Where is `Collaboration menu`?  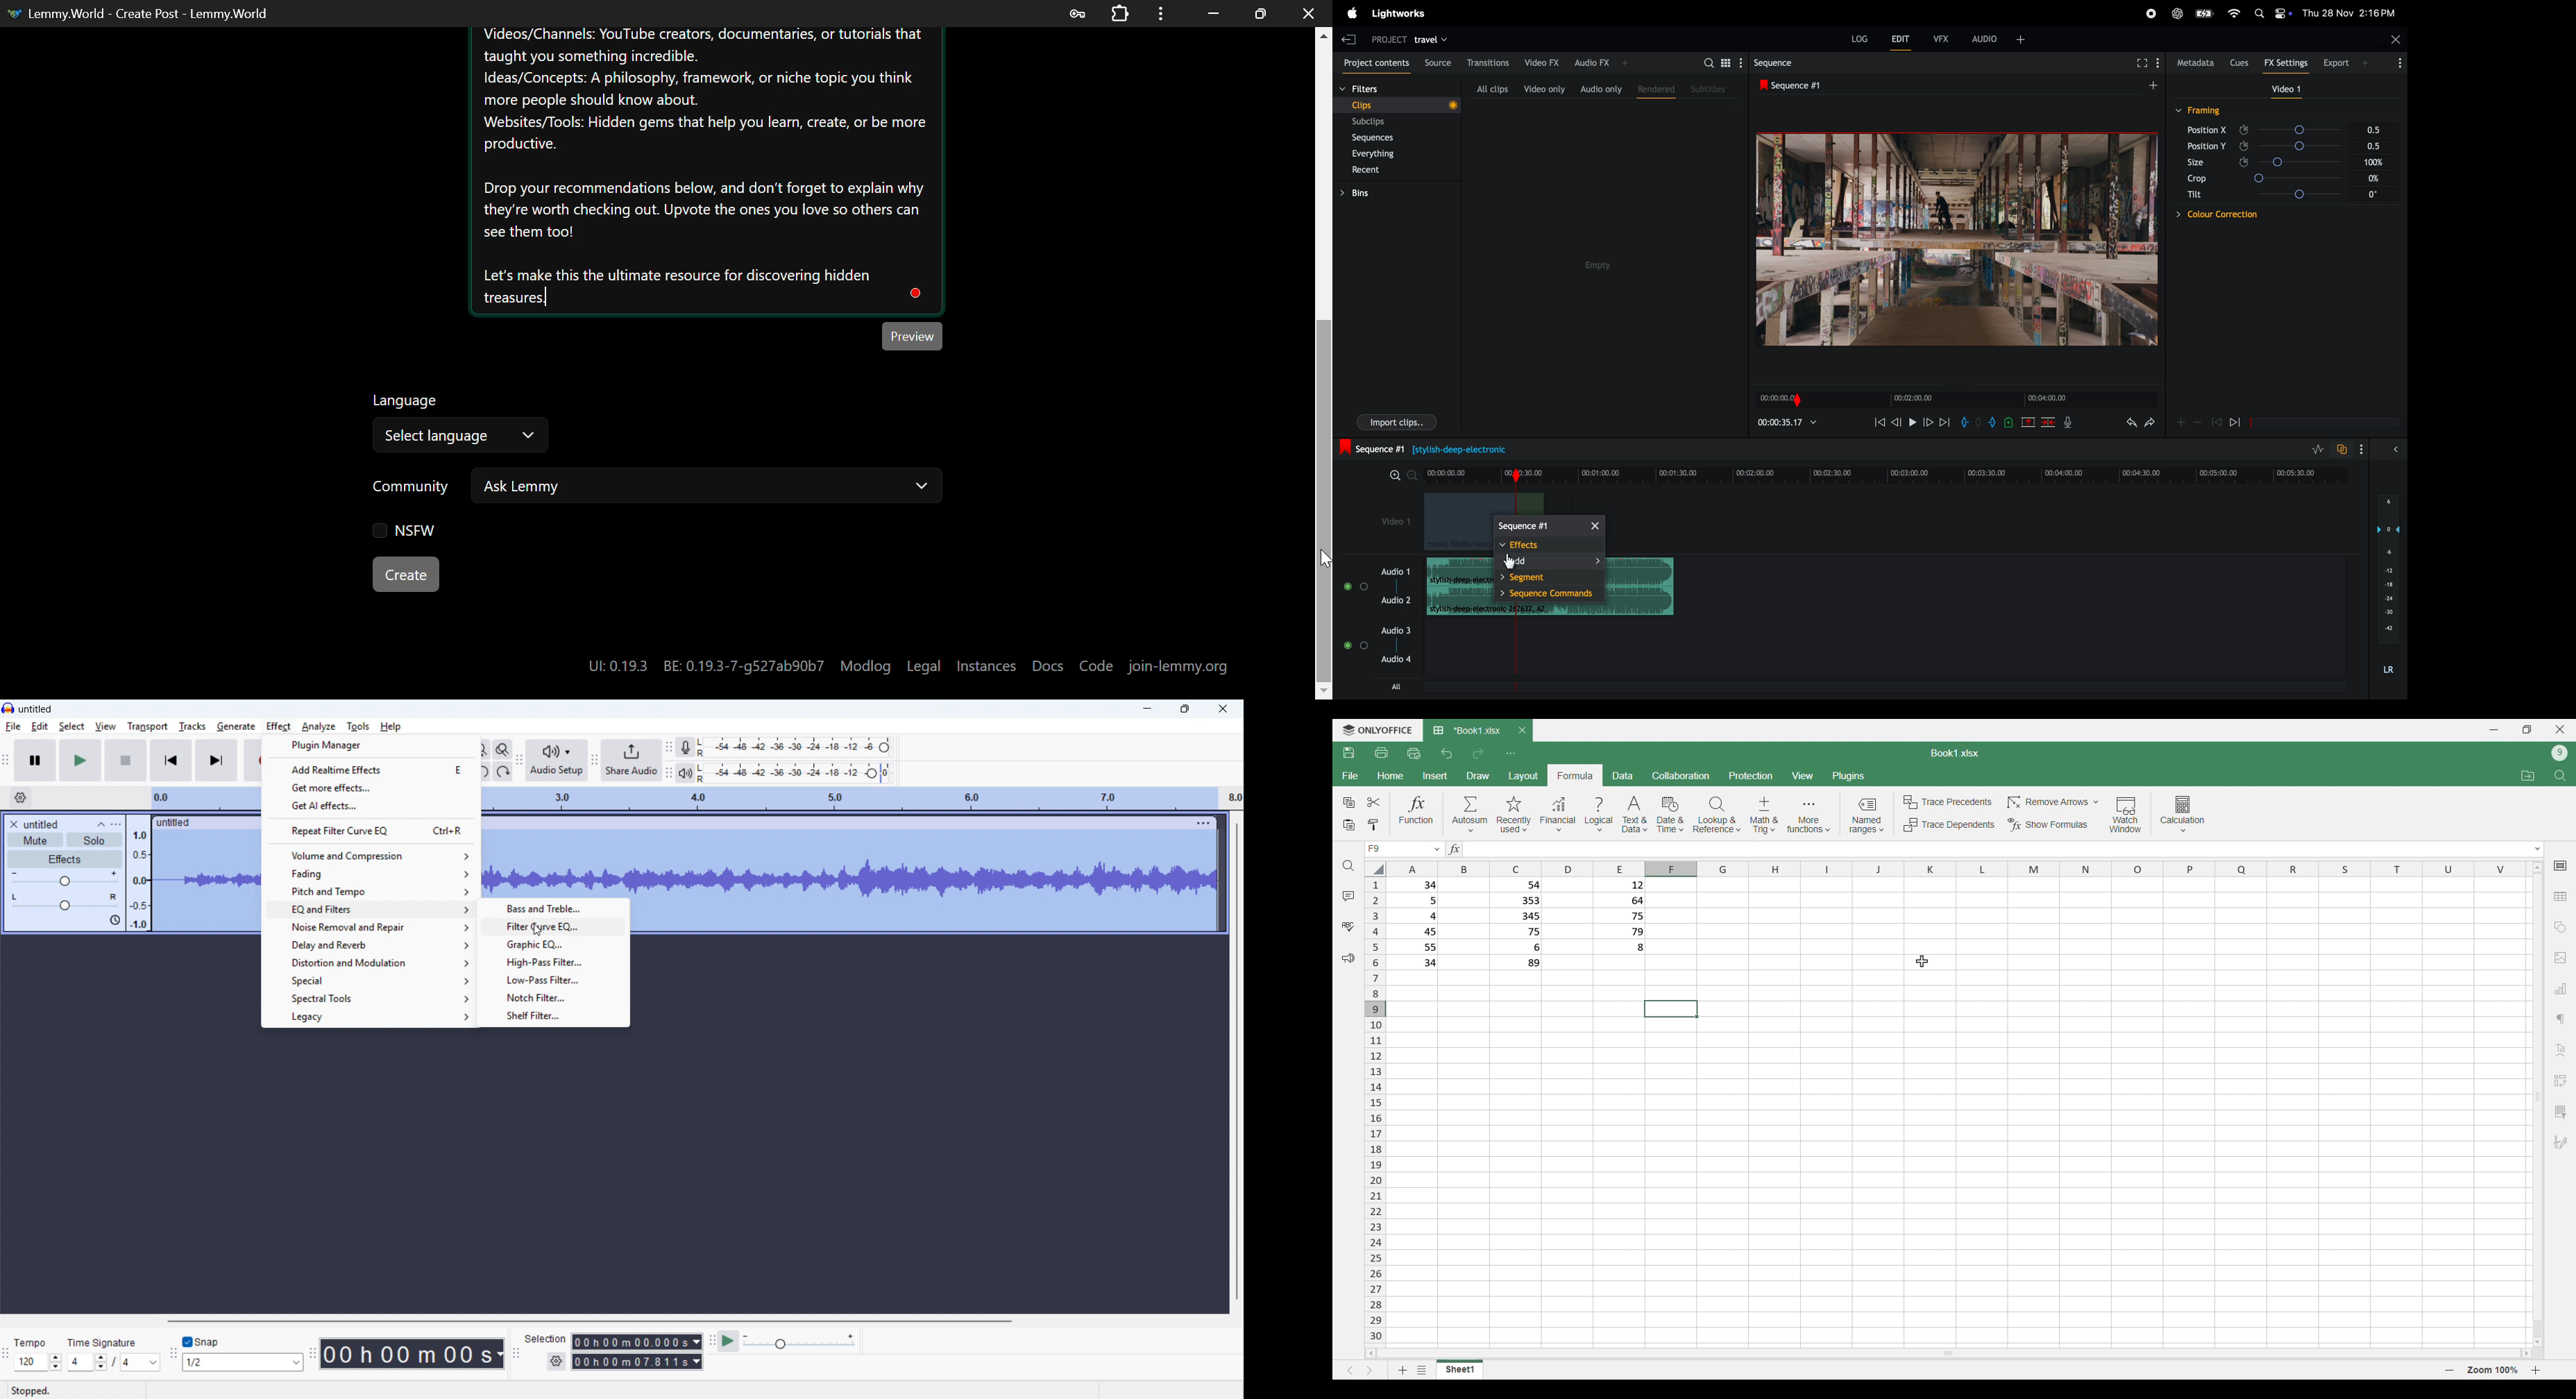
Collaboration menu is located at coordinates (1682, 775).